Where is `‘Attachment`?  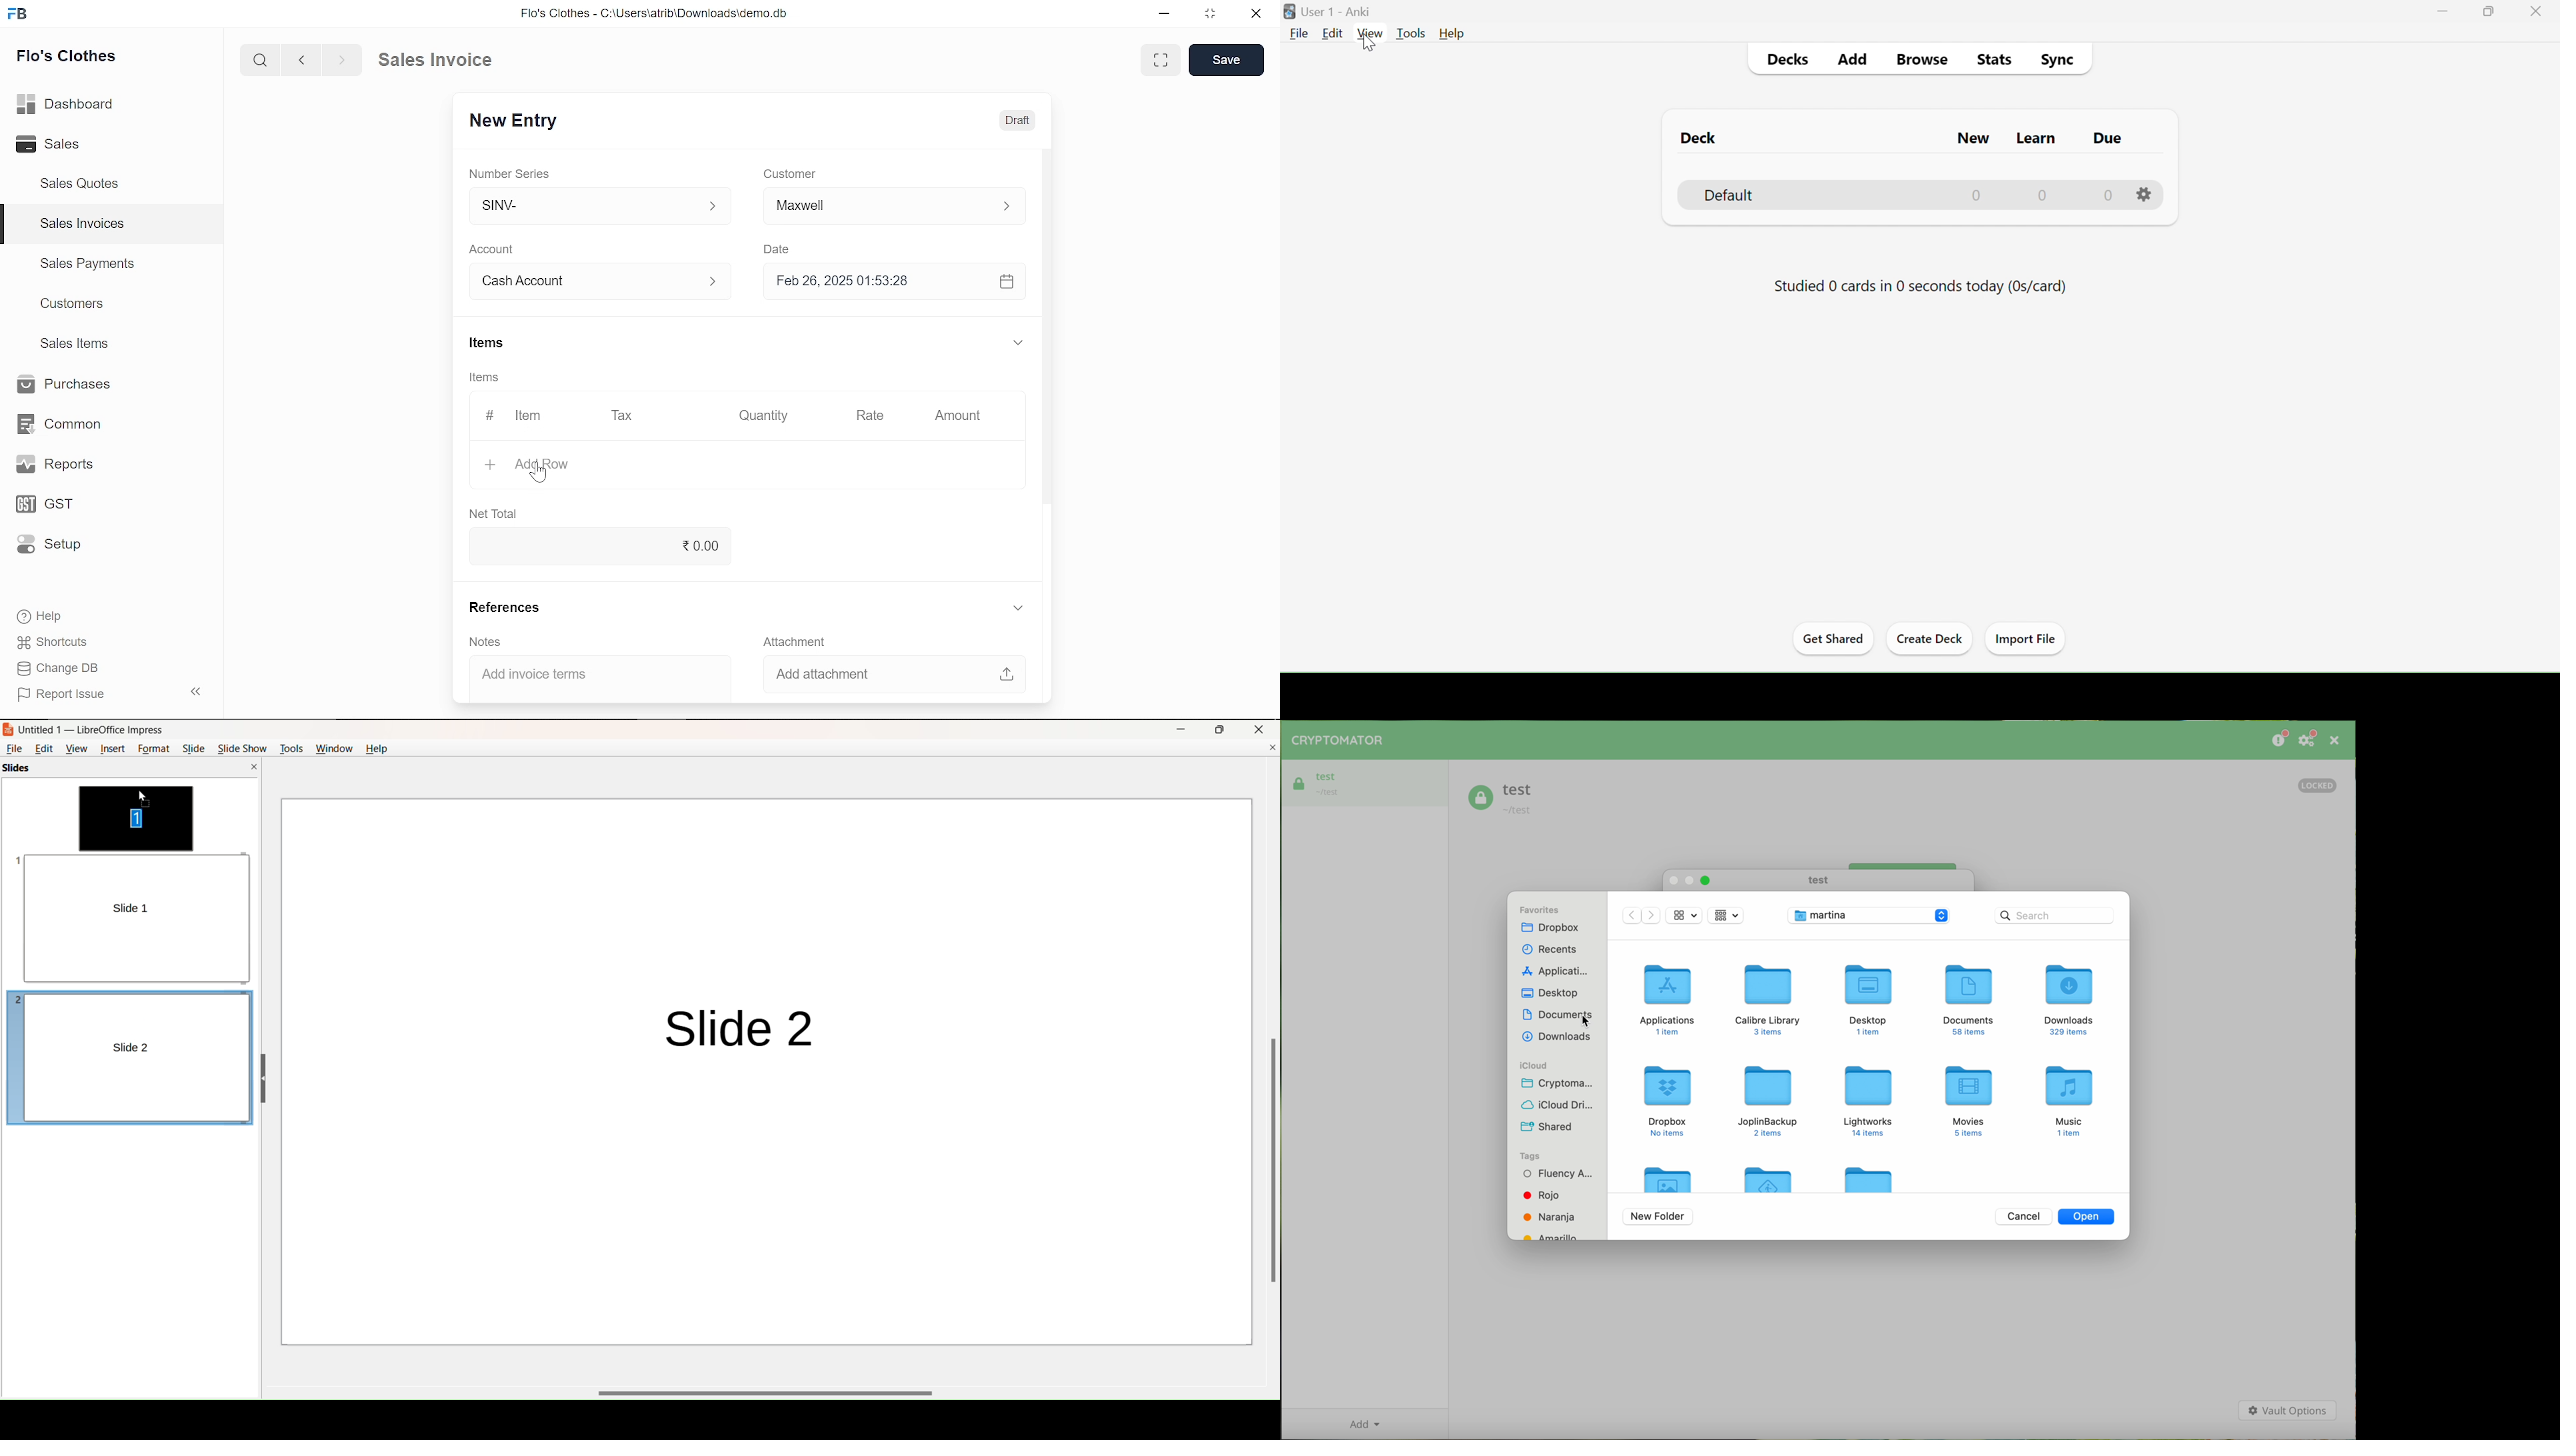 ‘Attachment is located at coordinates (792, 642).